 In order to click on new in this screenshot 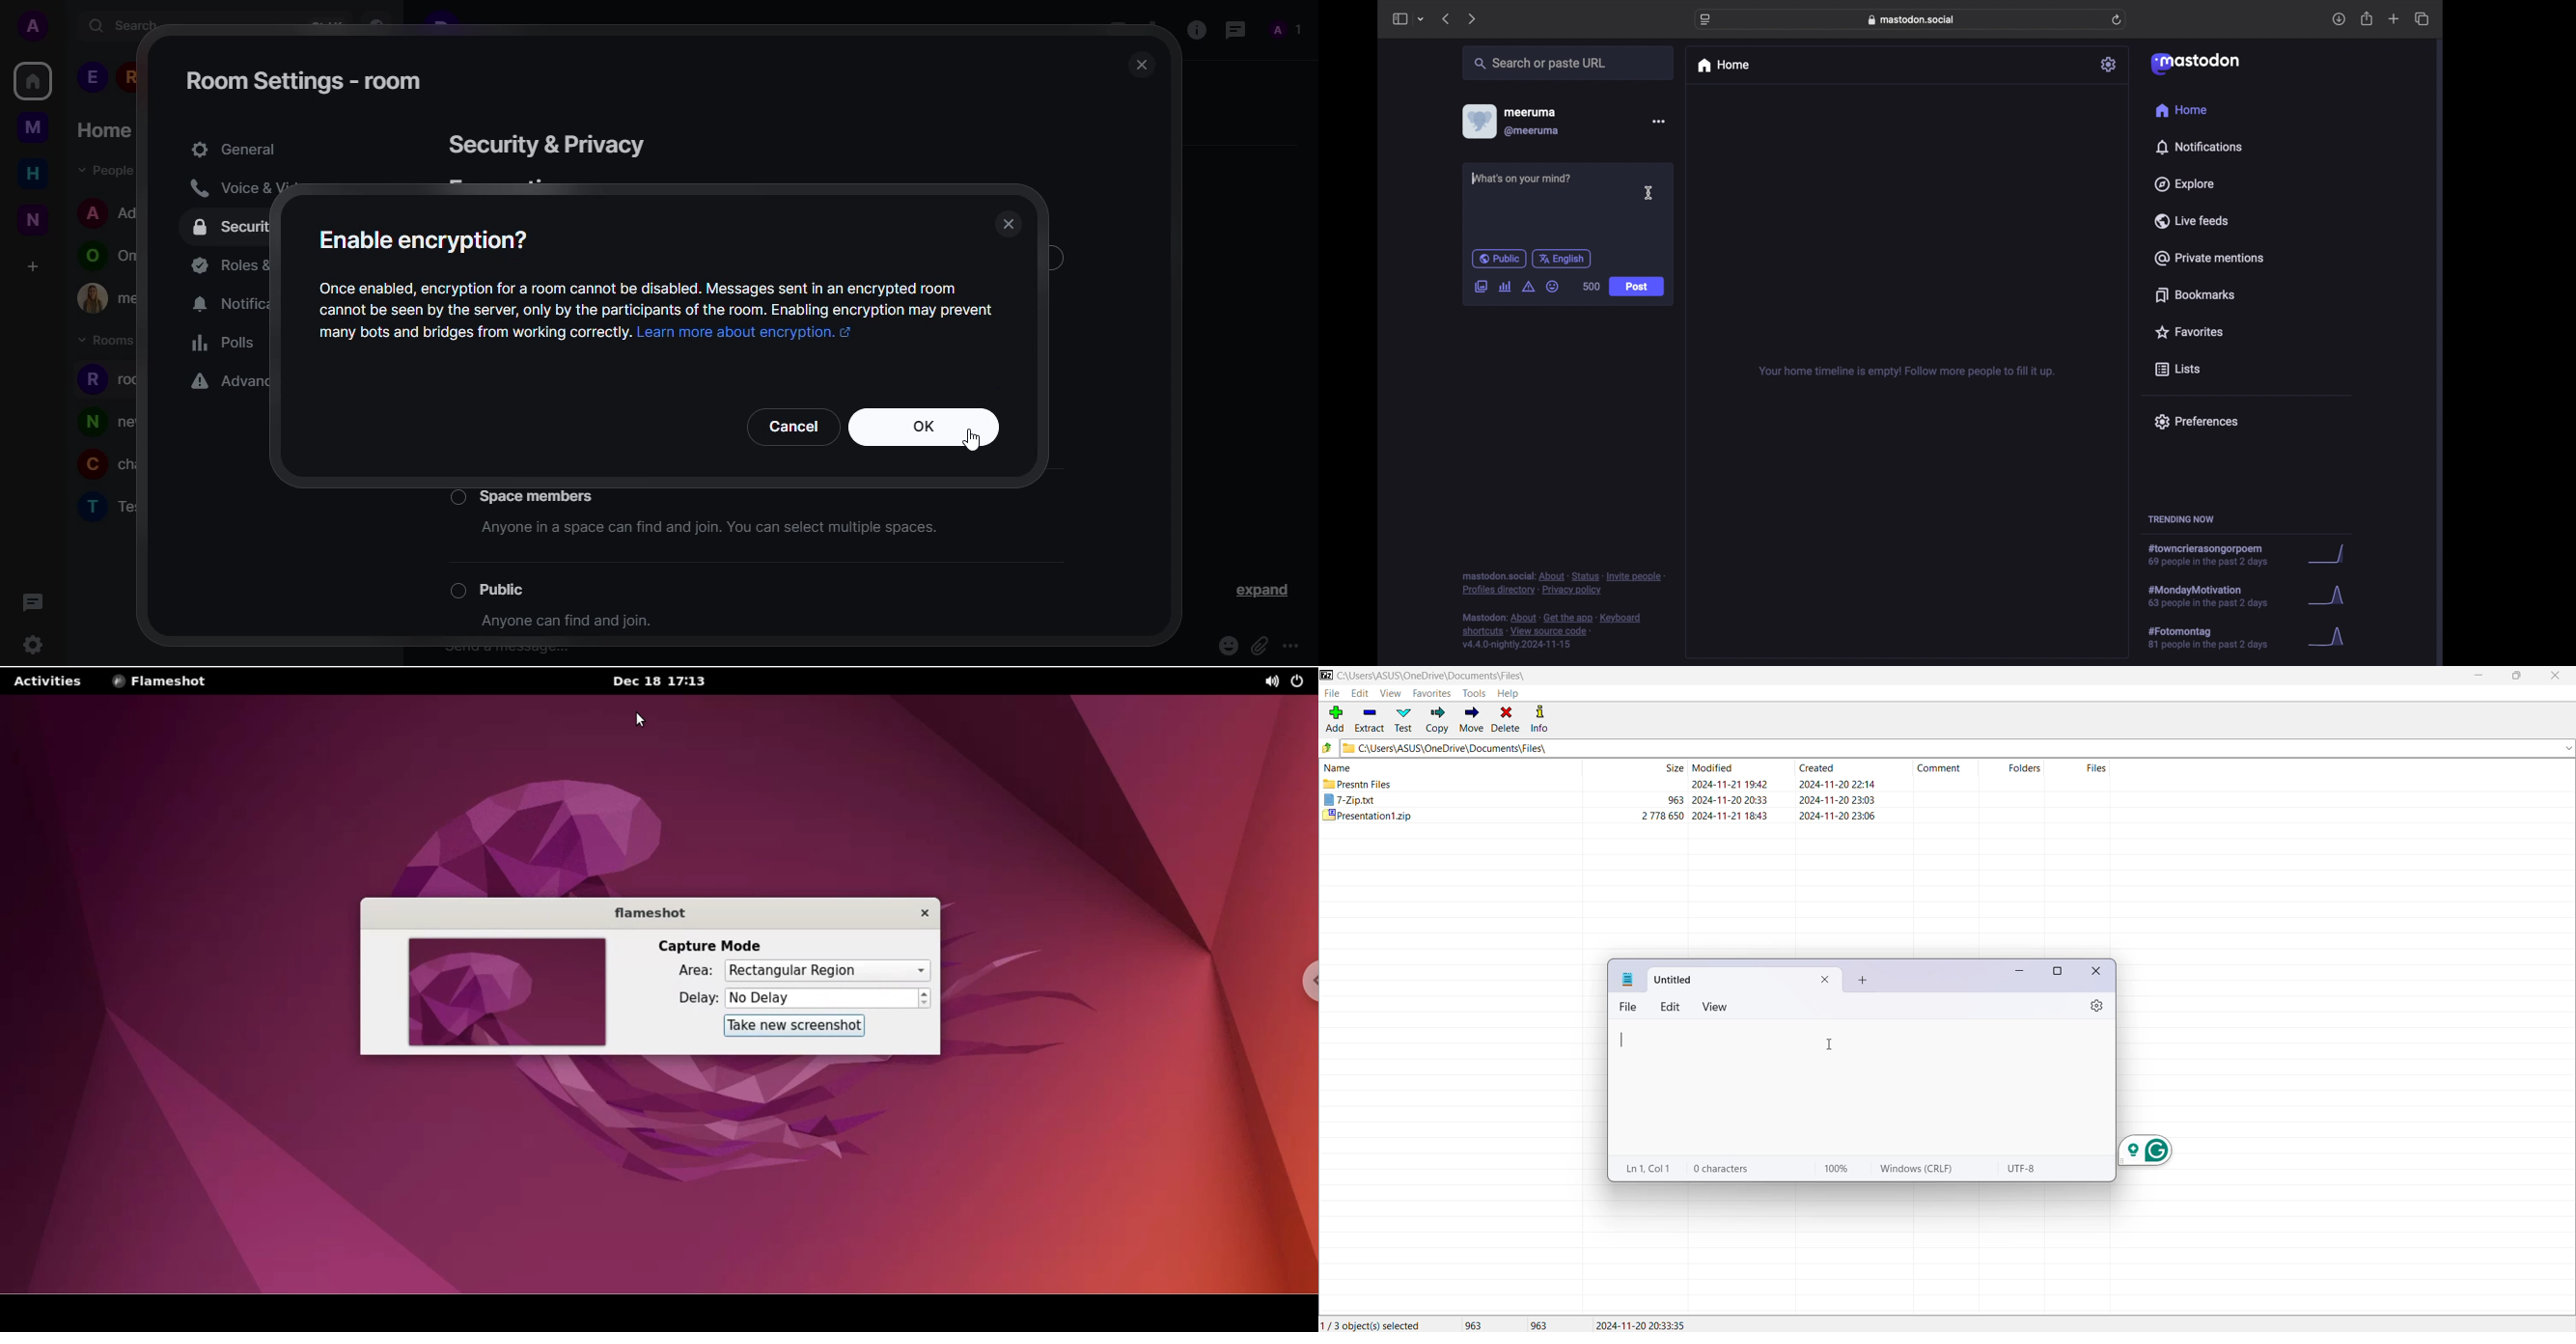, I will do `click(33, 219)`.